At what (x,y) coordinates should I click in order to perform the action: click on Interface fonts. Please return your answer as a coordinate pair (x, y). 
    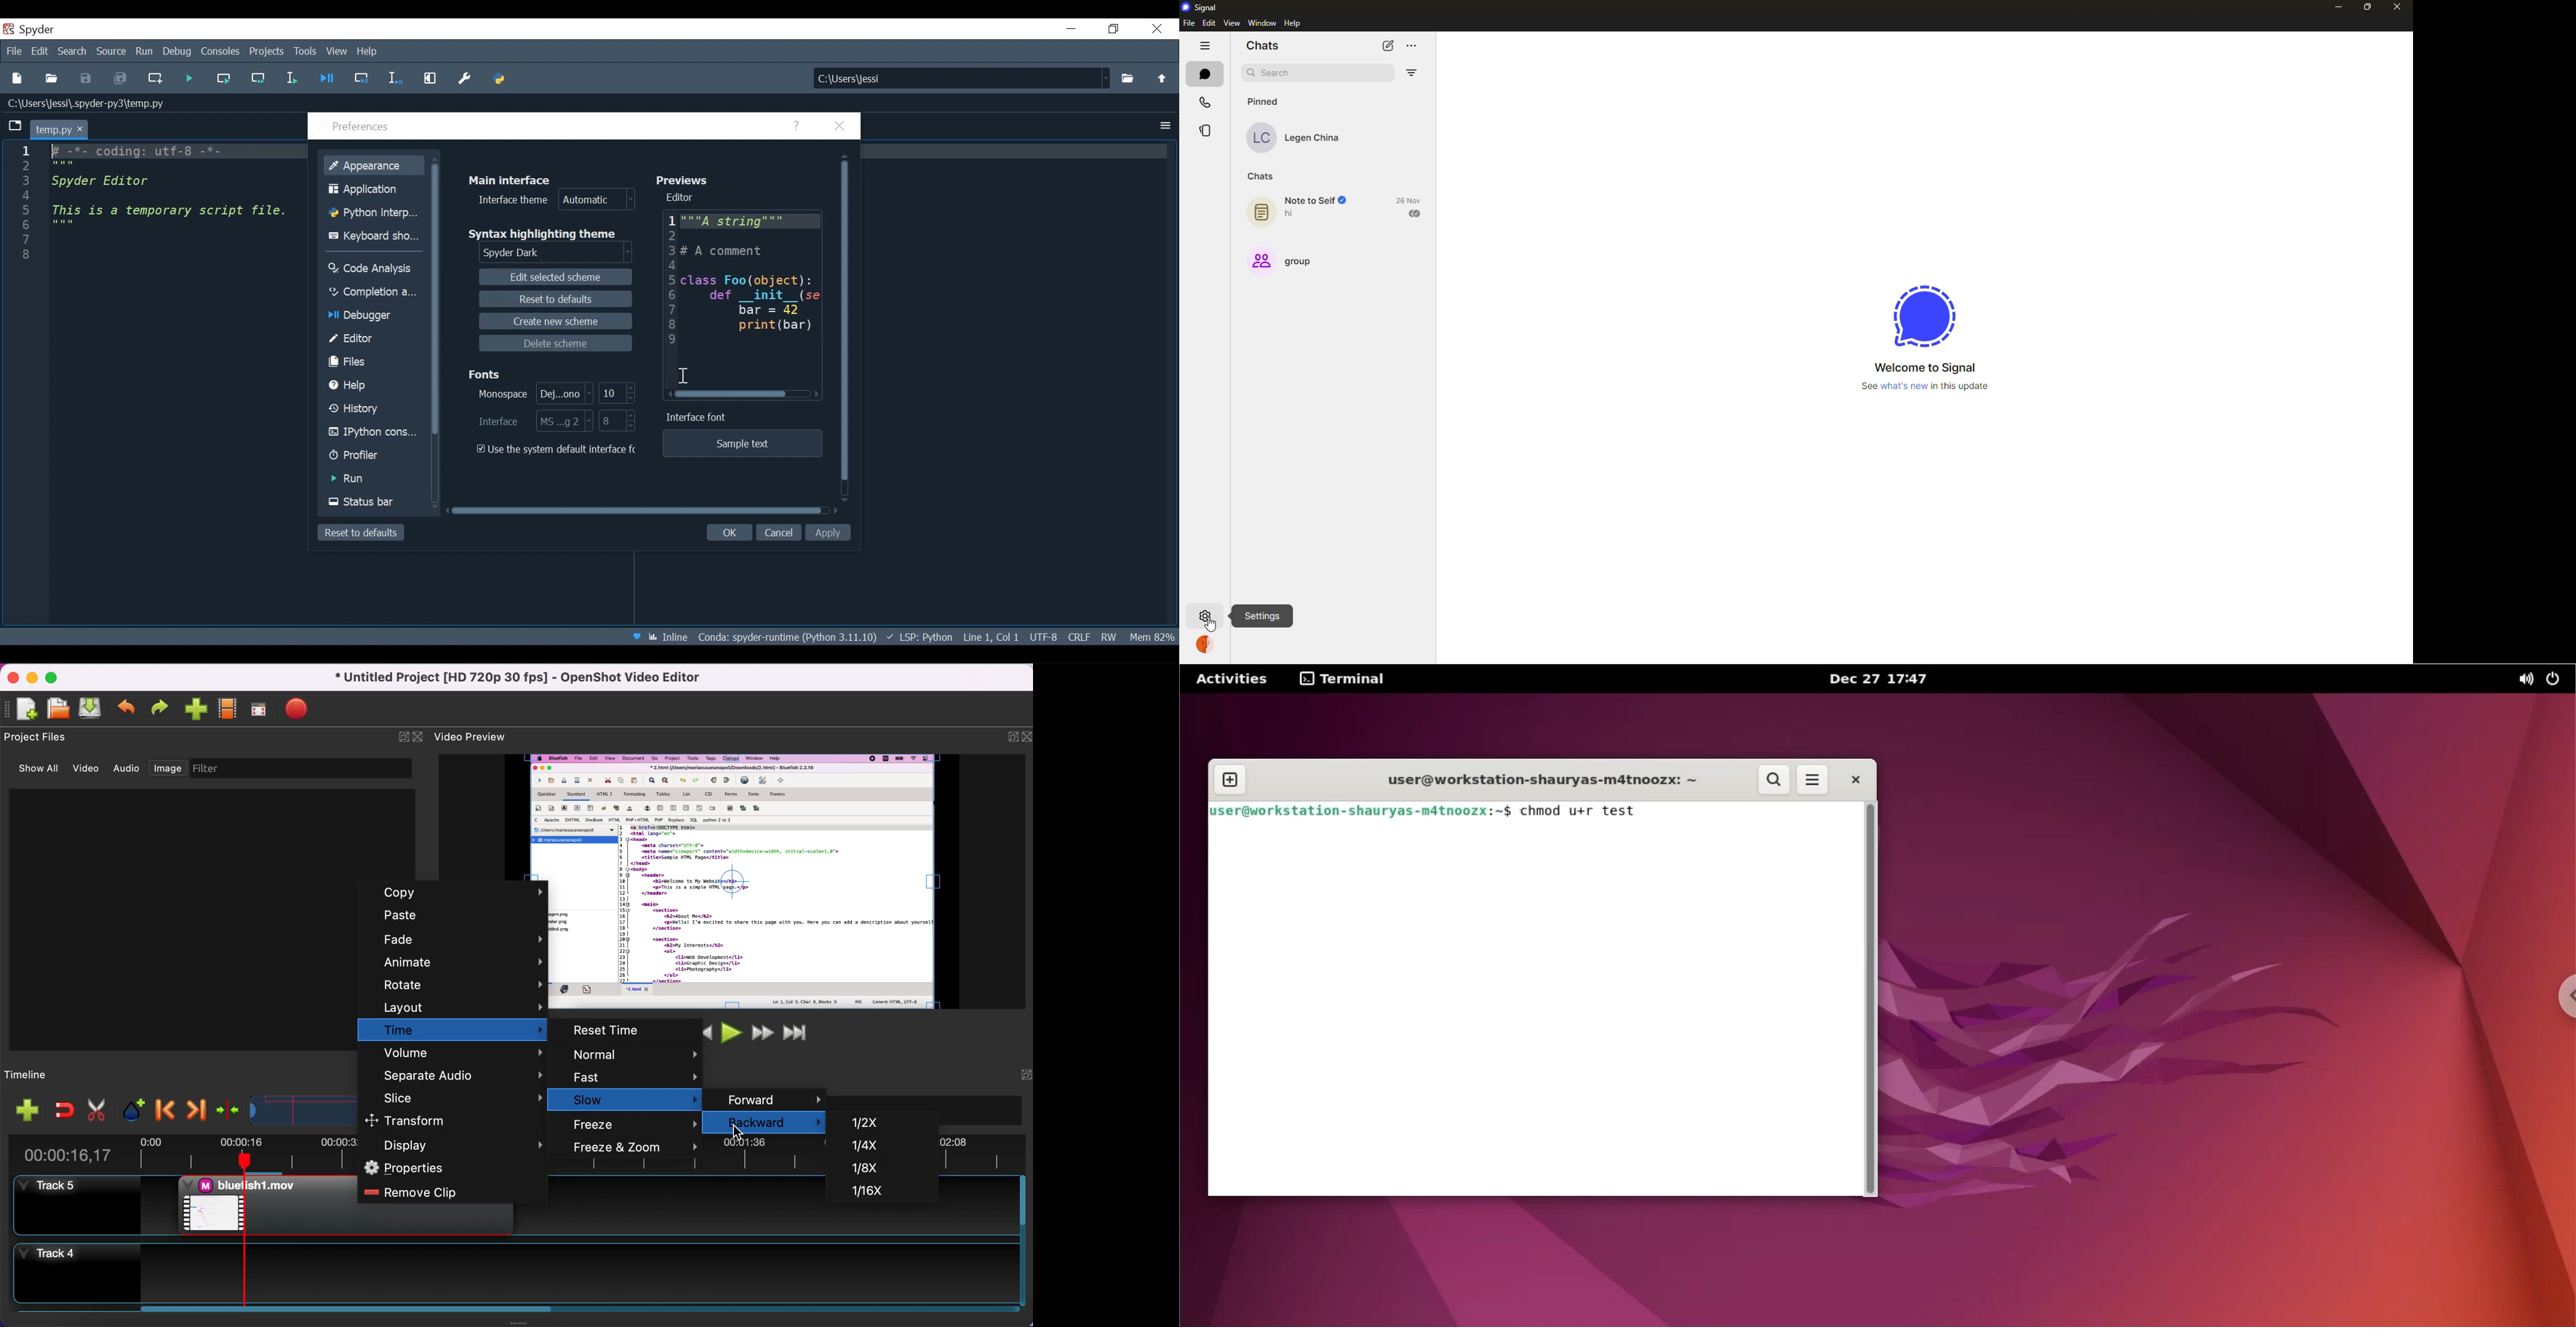
    Looking at the image, I should click on (532, 421).